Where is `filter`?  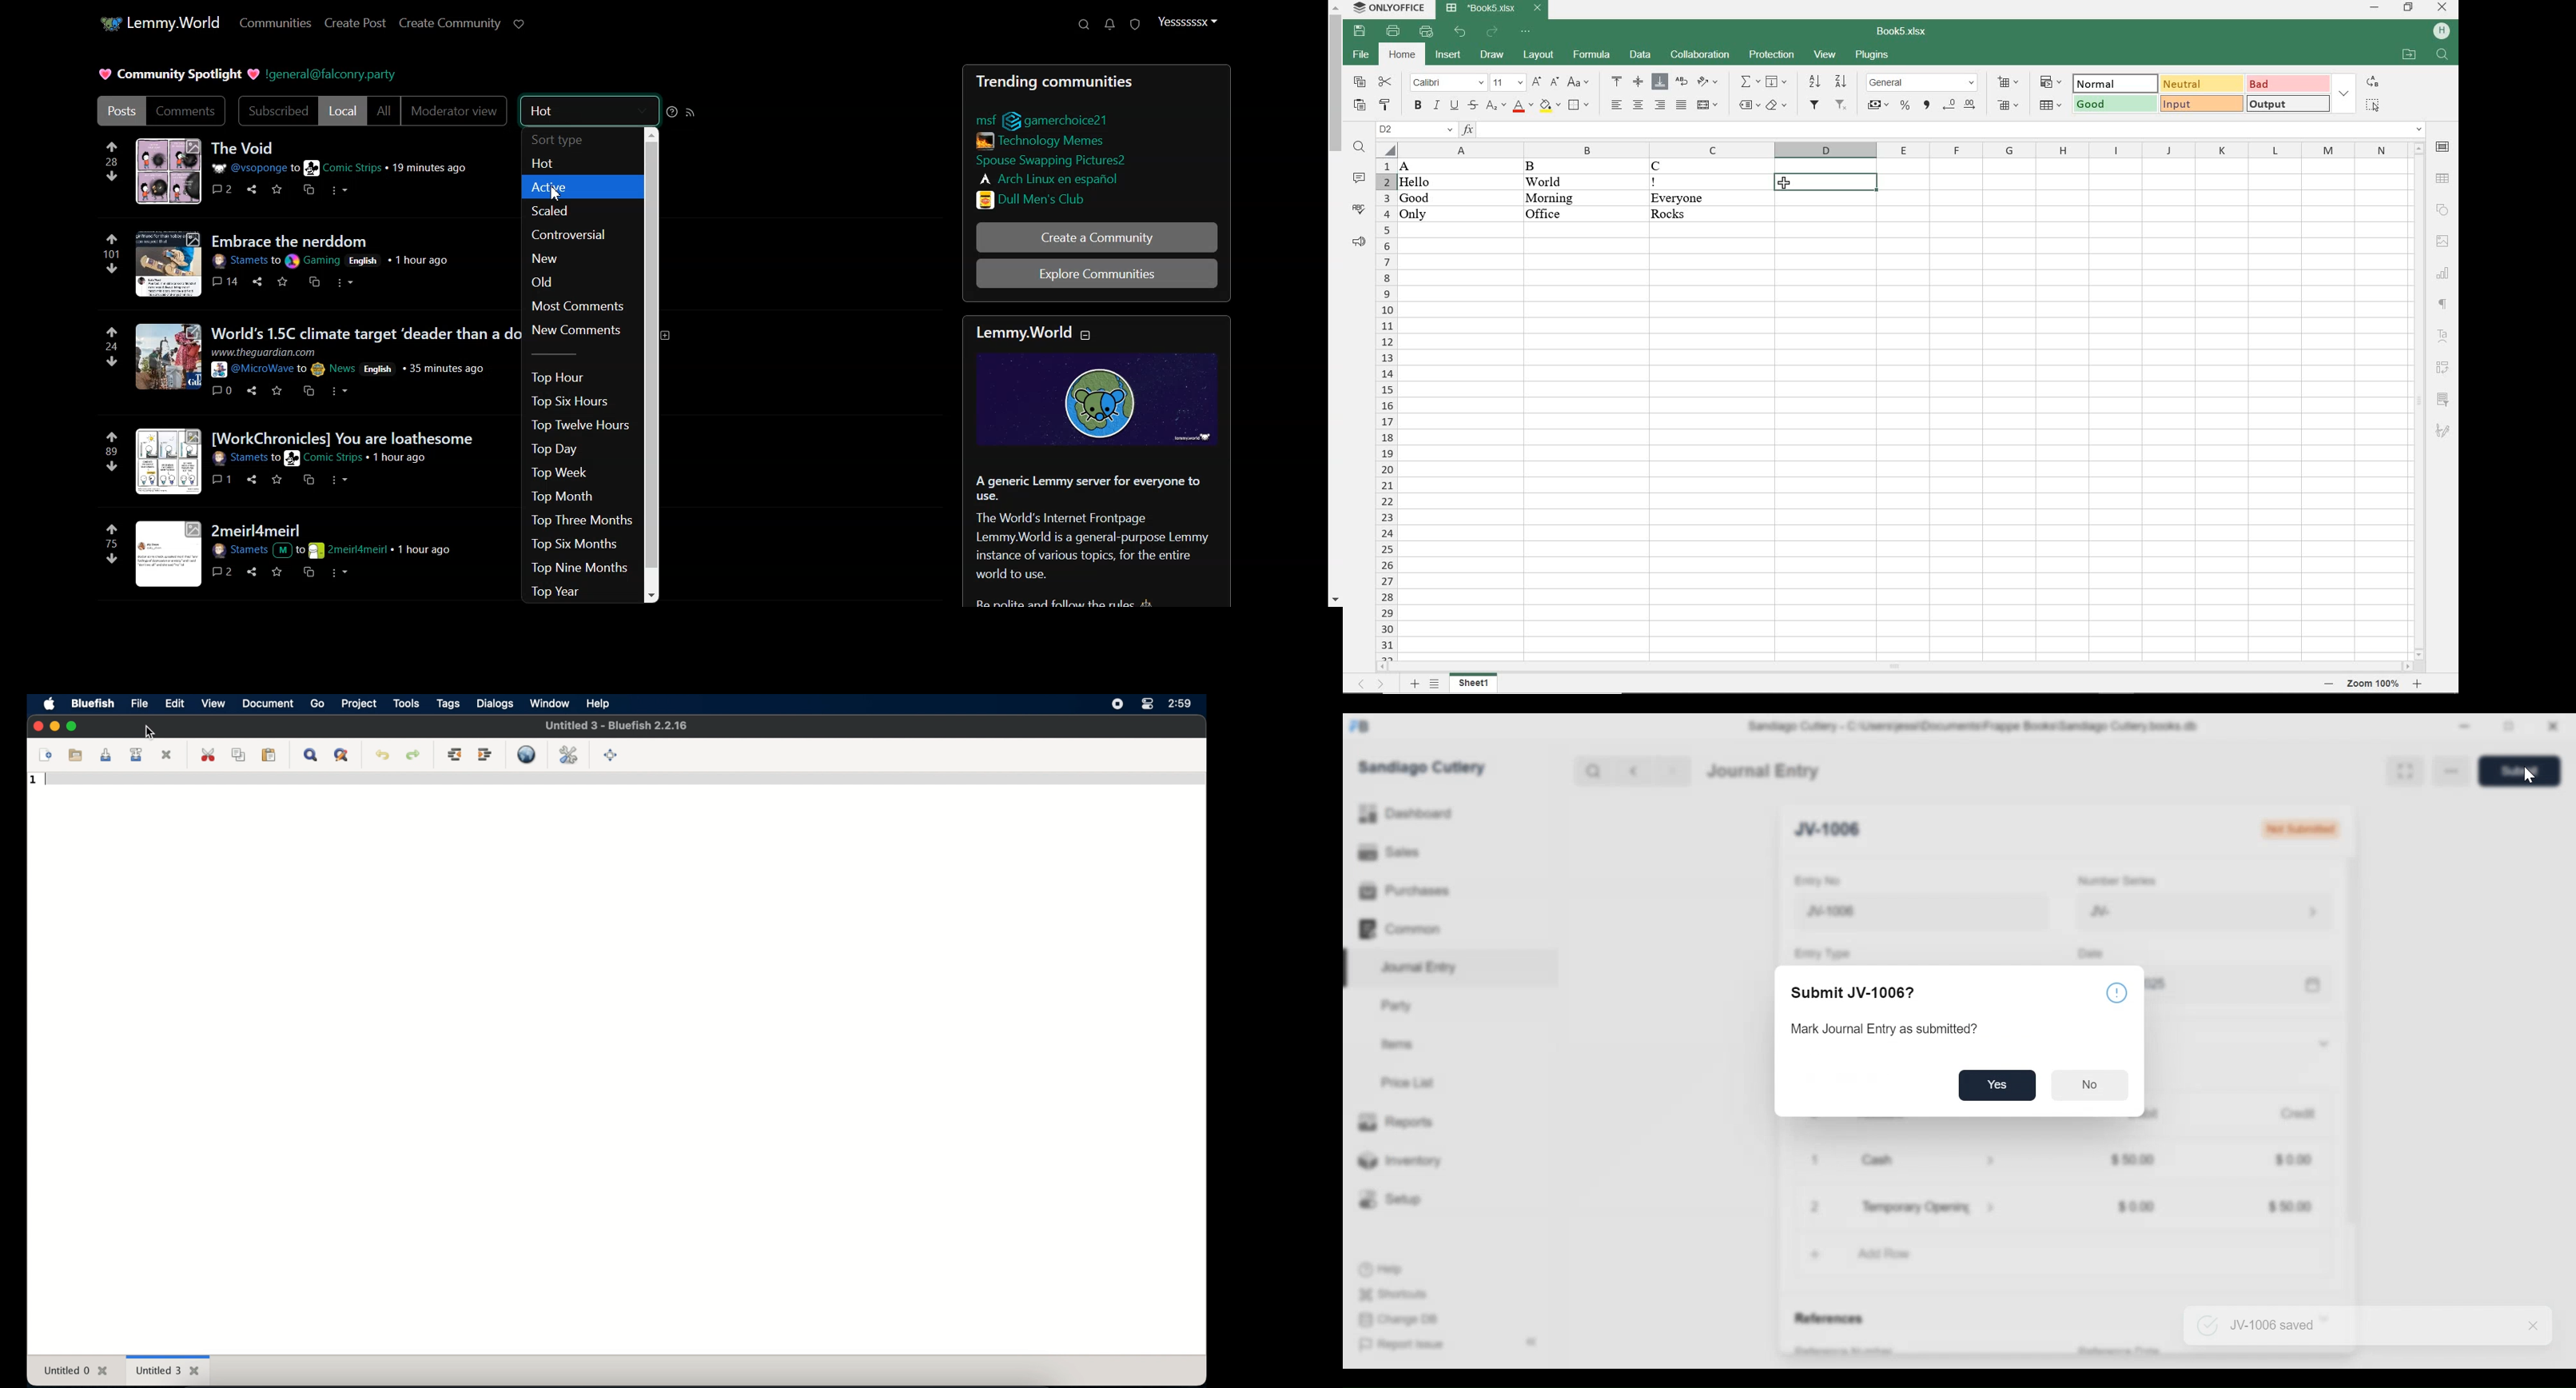 filter is located at coordinates (1815, 106).